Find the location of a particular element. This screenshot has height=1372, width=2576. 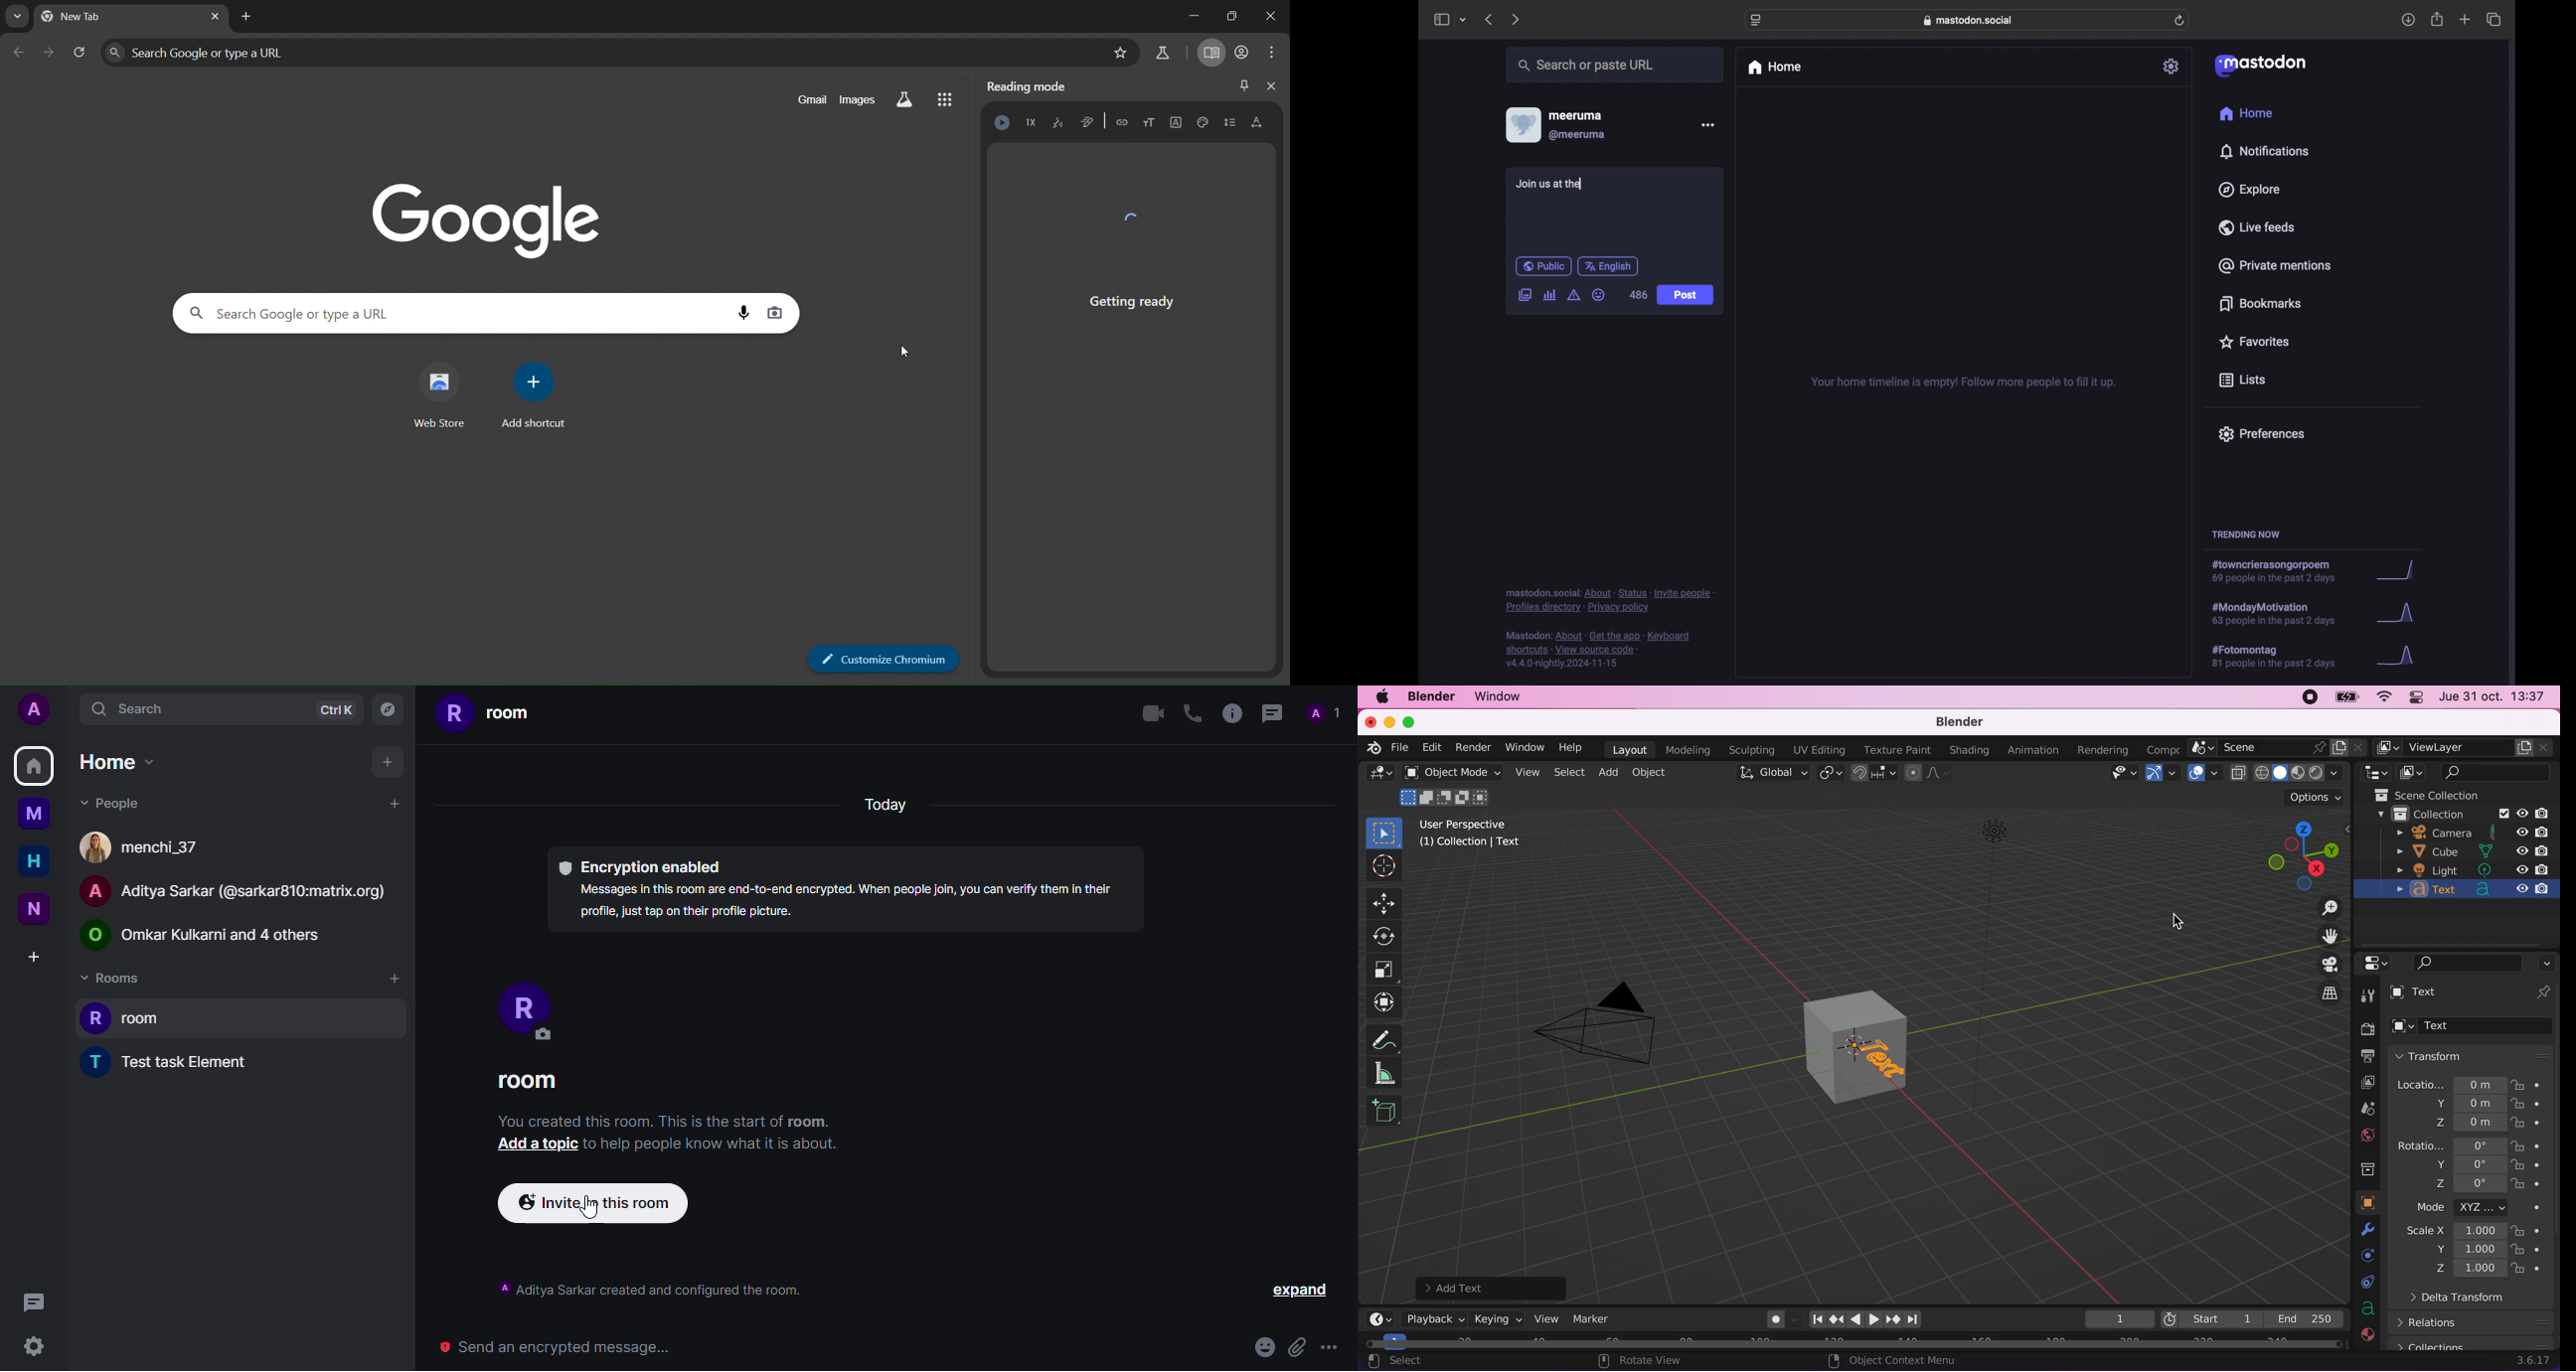

edit is located at coordinates (1433, 746).